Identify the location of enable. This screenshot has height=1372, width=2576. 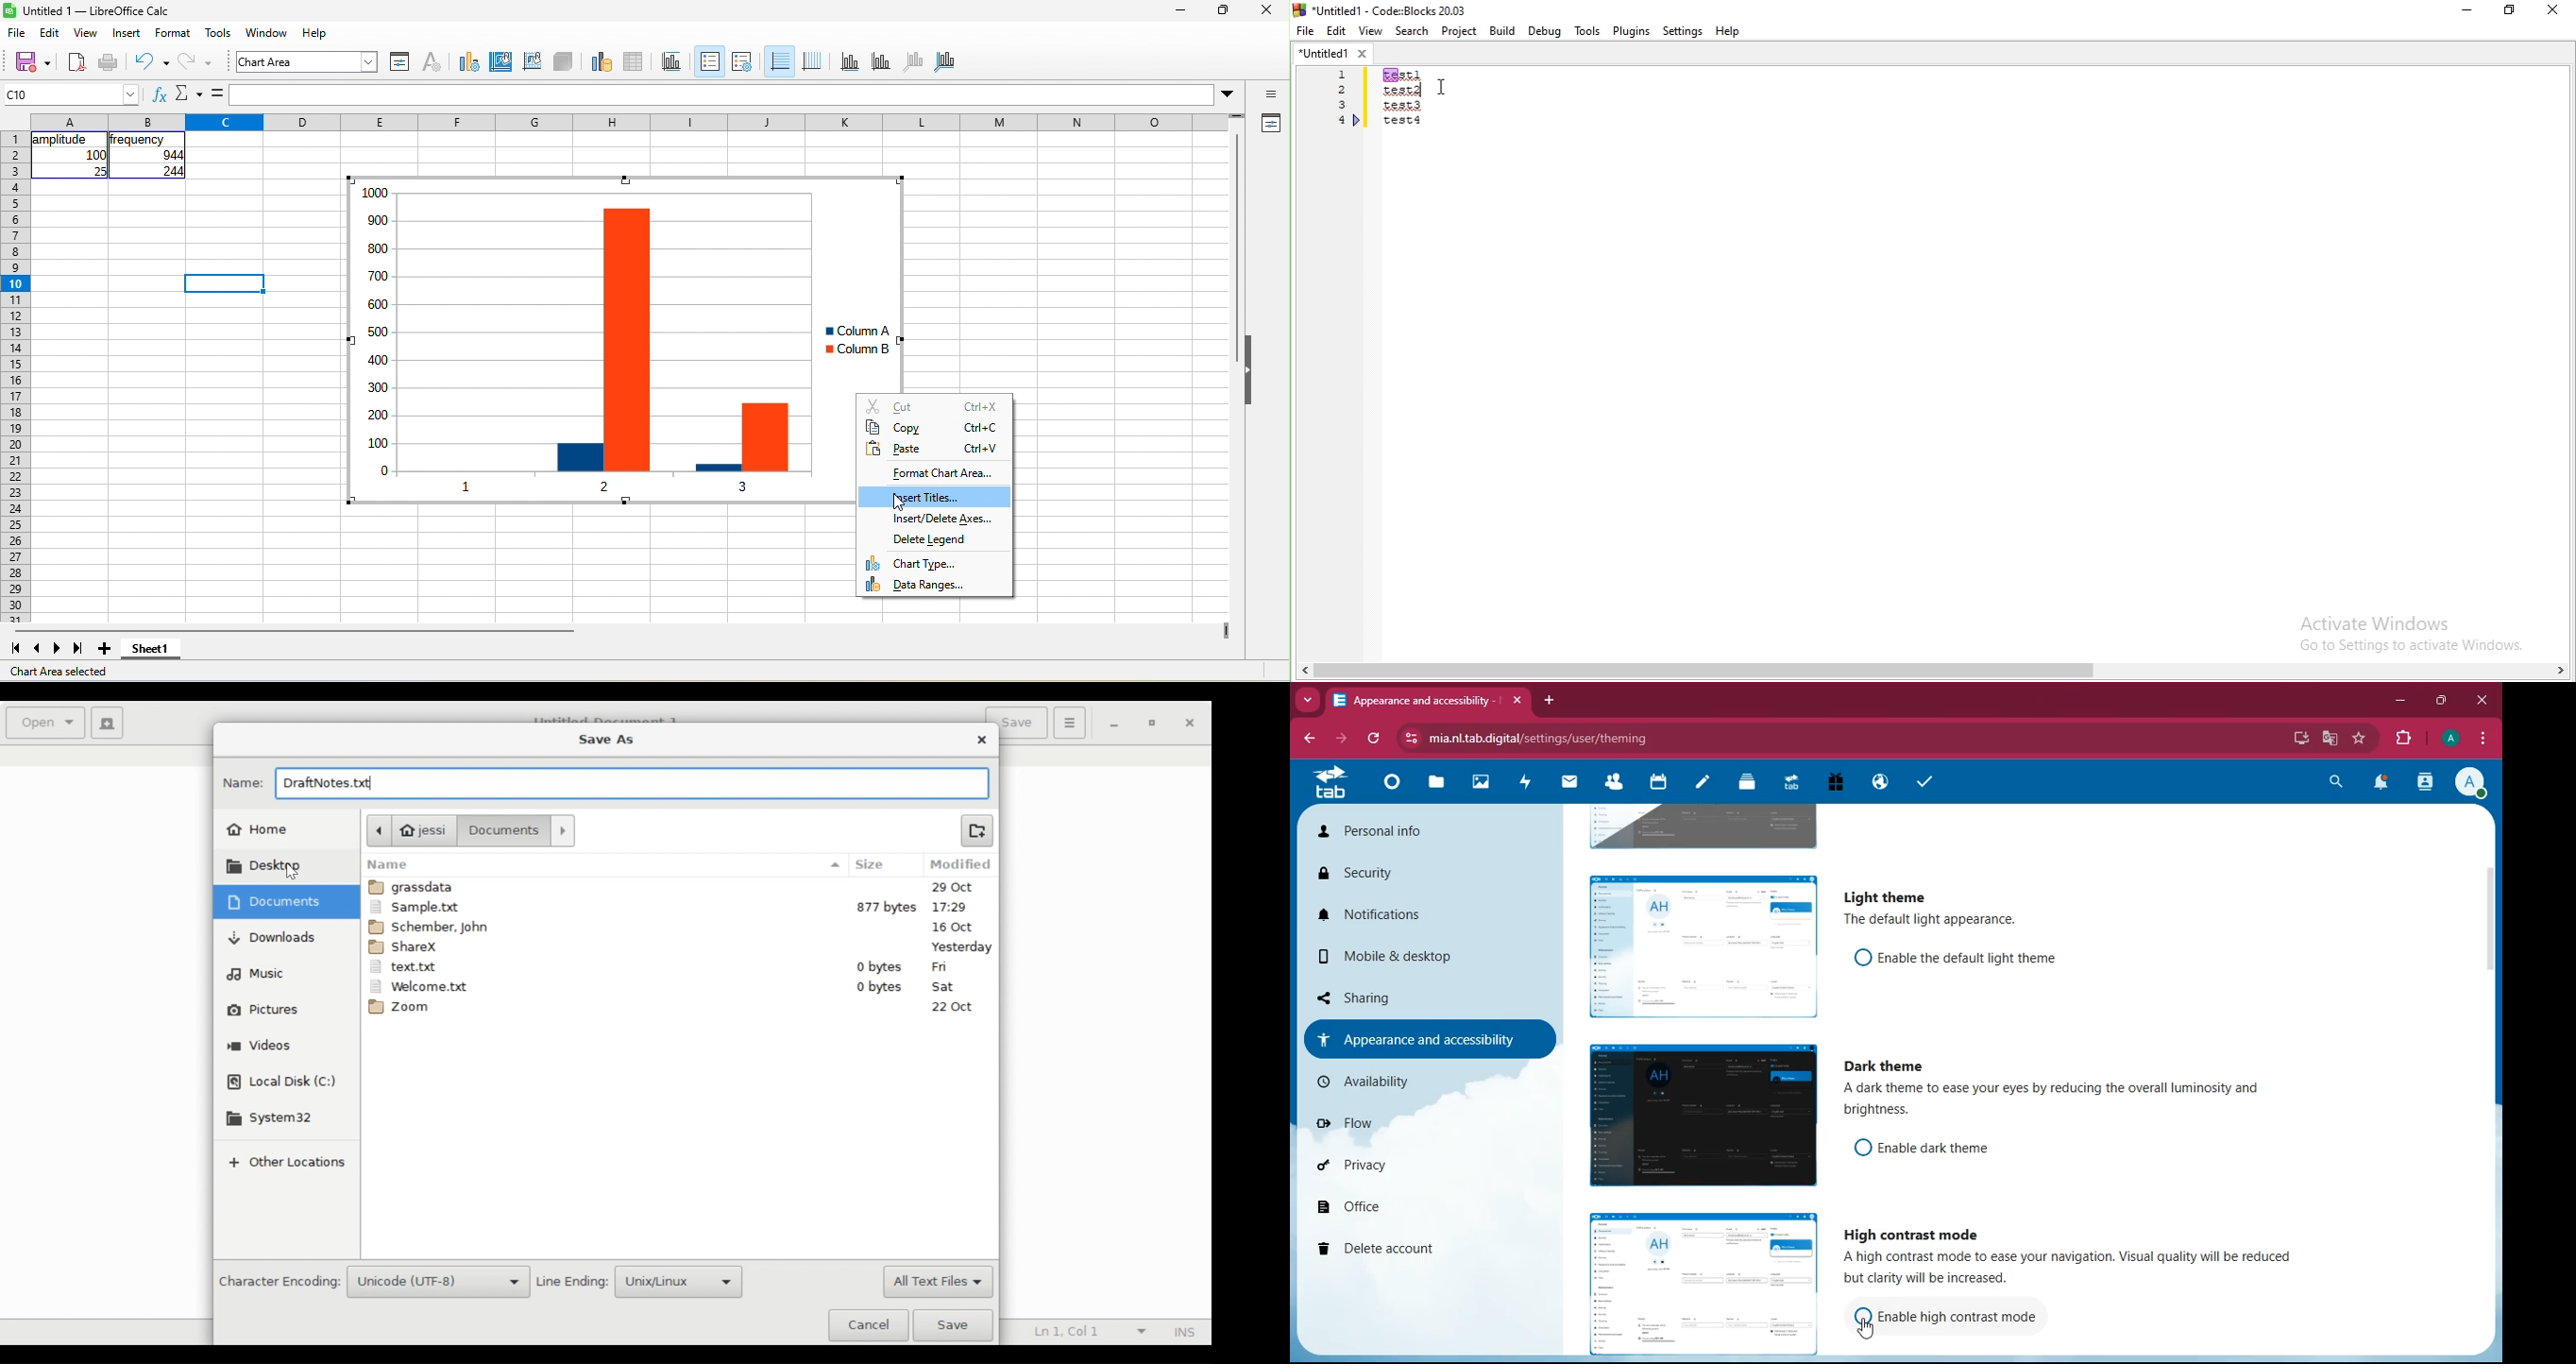
(1969, 956).